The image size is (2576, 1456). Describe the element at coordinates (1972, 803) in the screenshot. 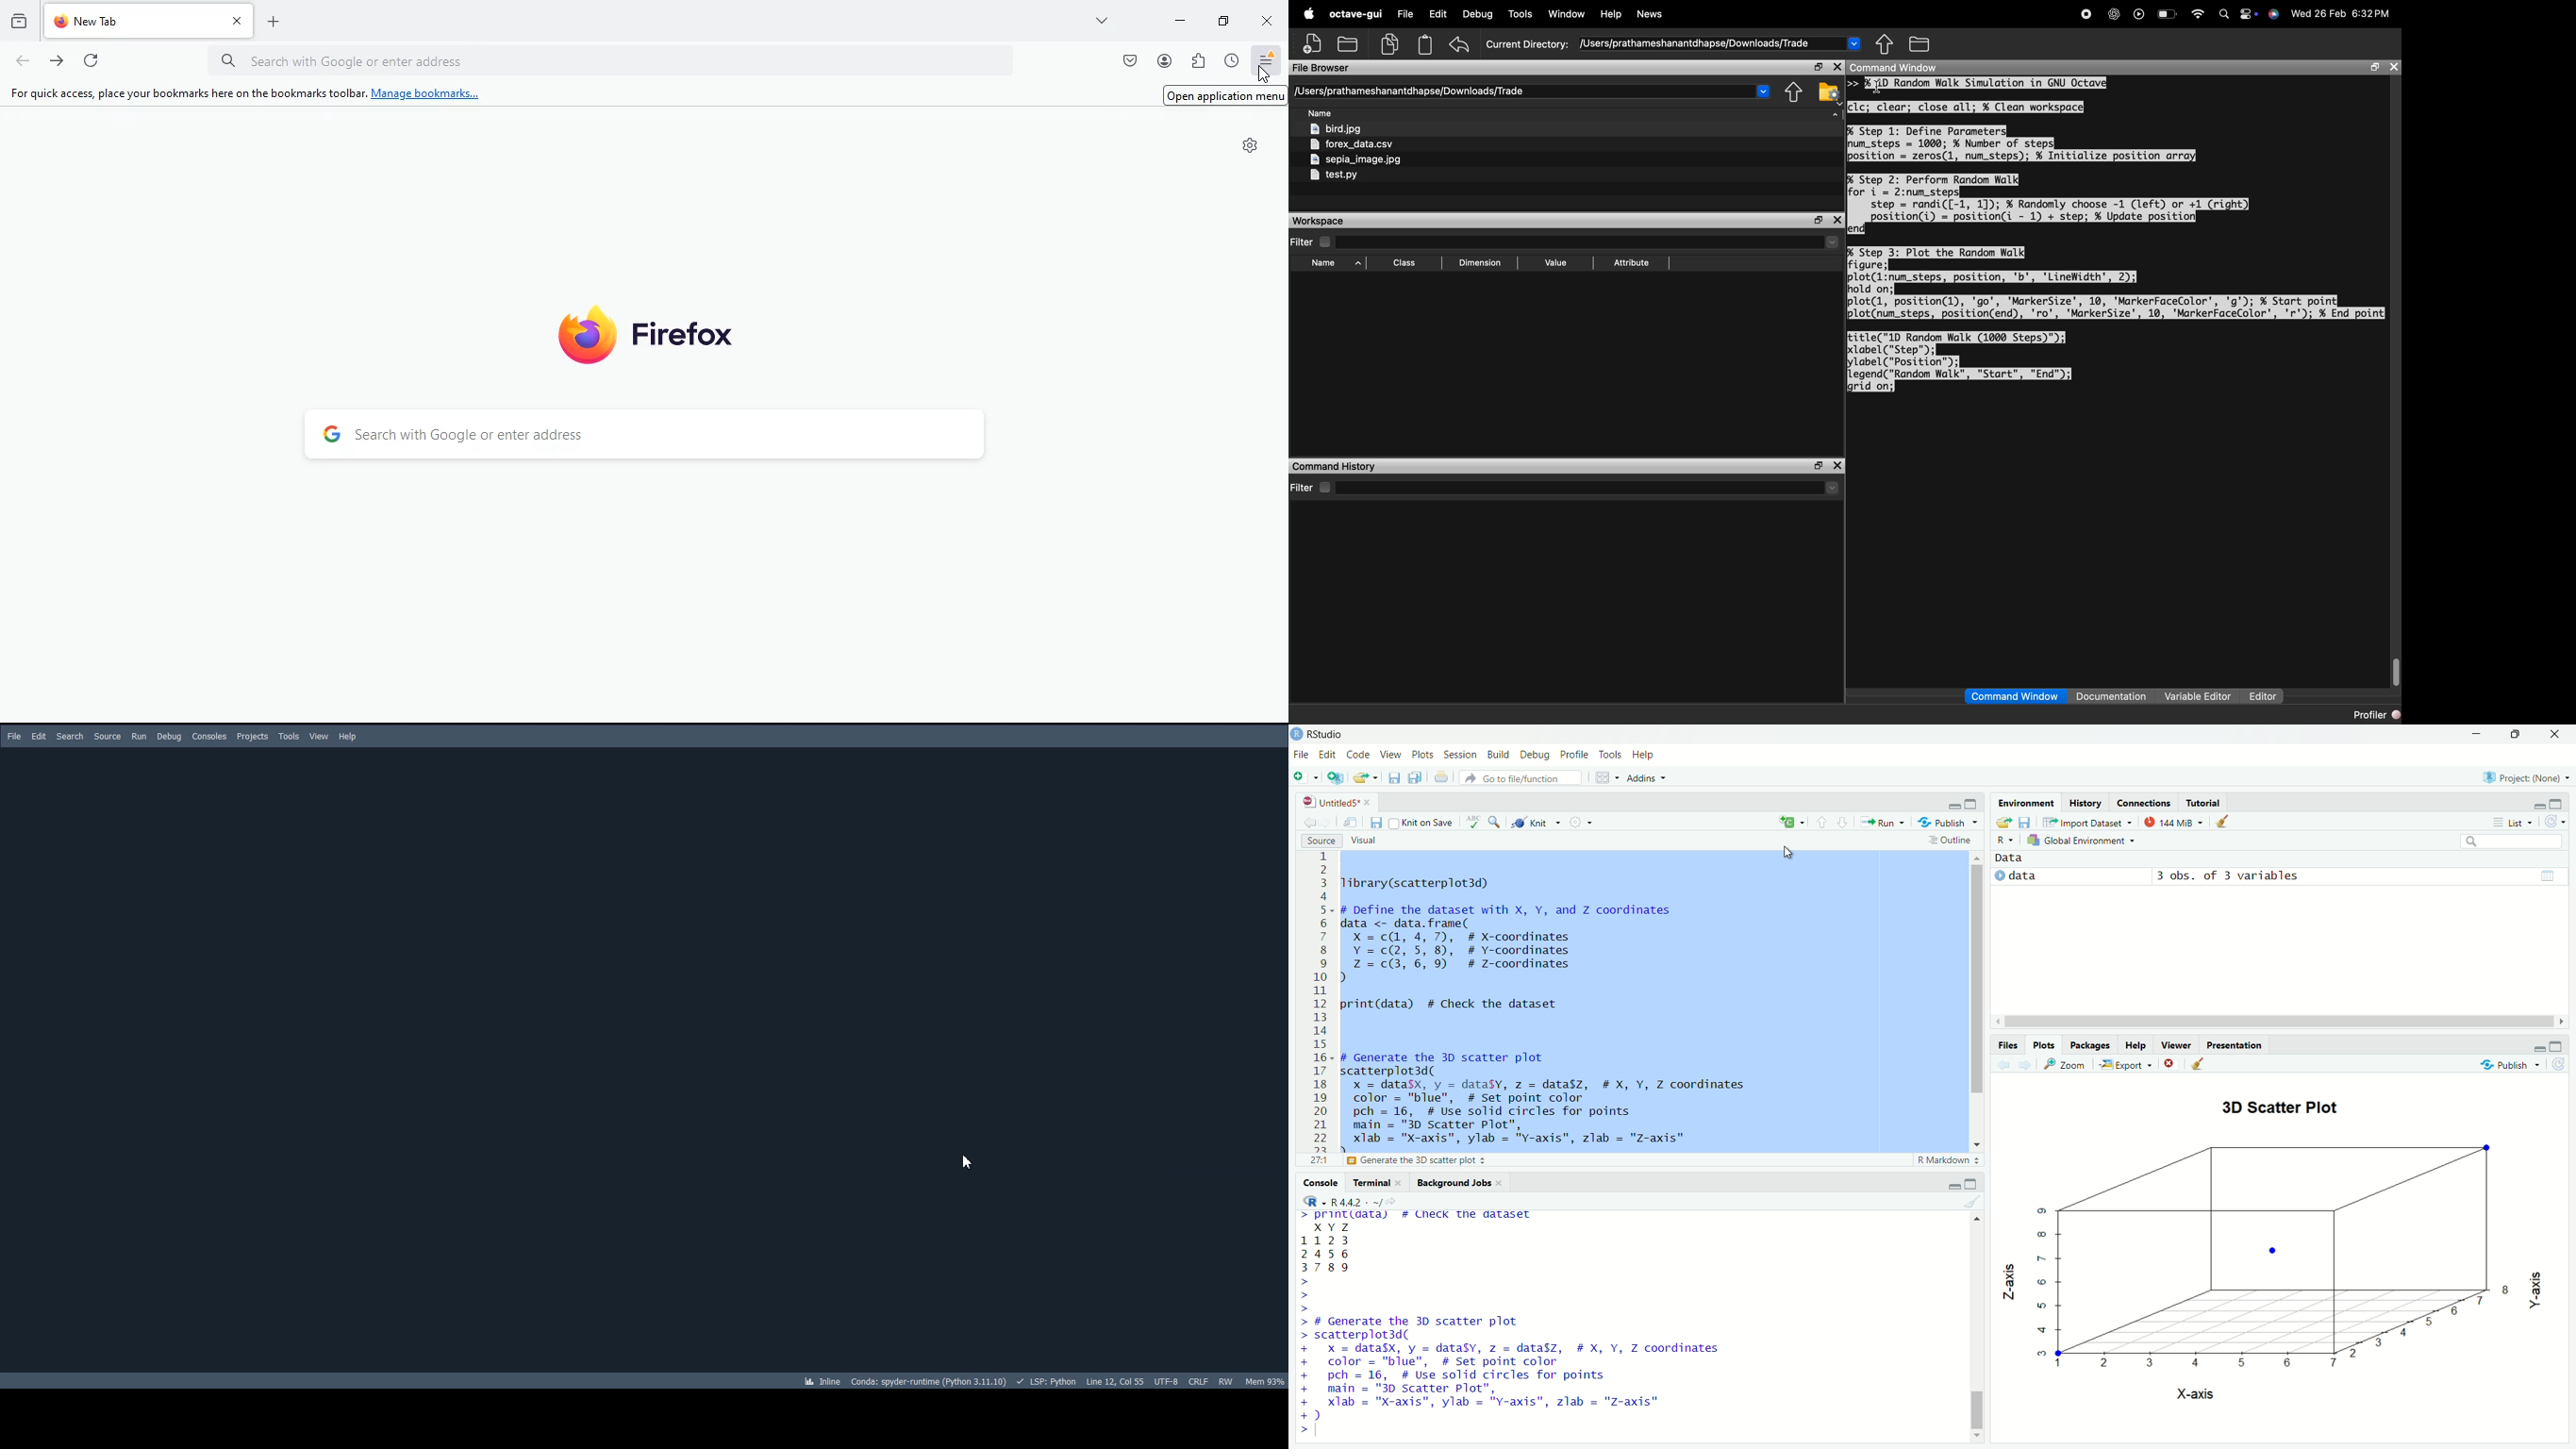

I see `maximize` at that location.